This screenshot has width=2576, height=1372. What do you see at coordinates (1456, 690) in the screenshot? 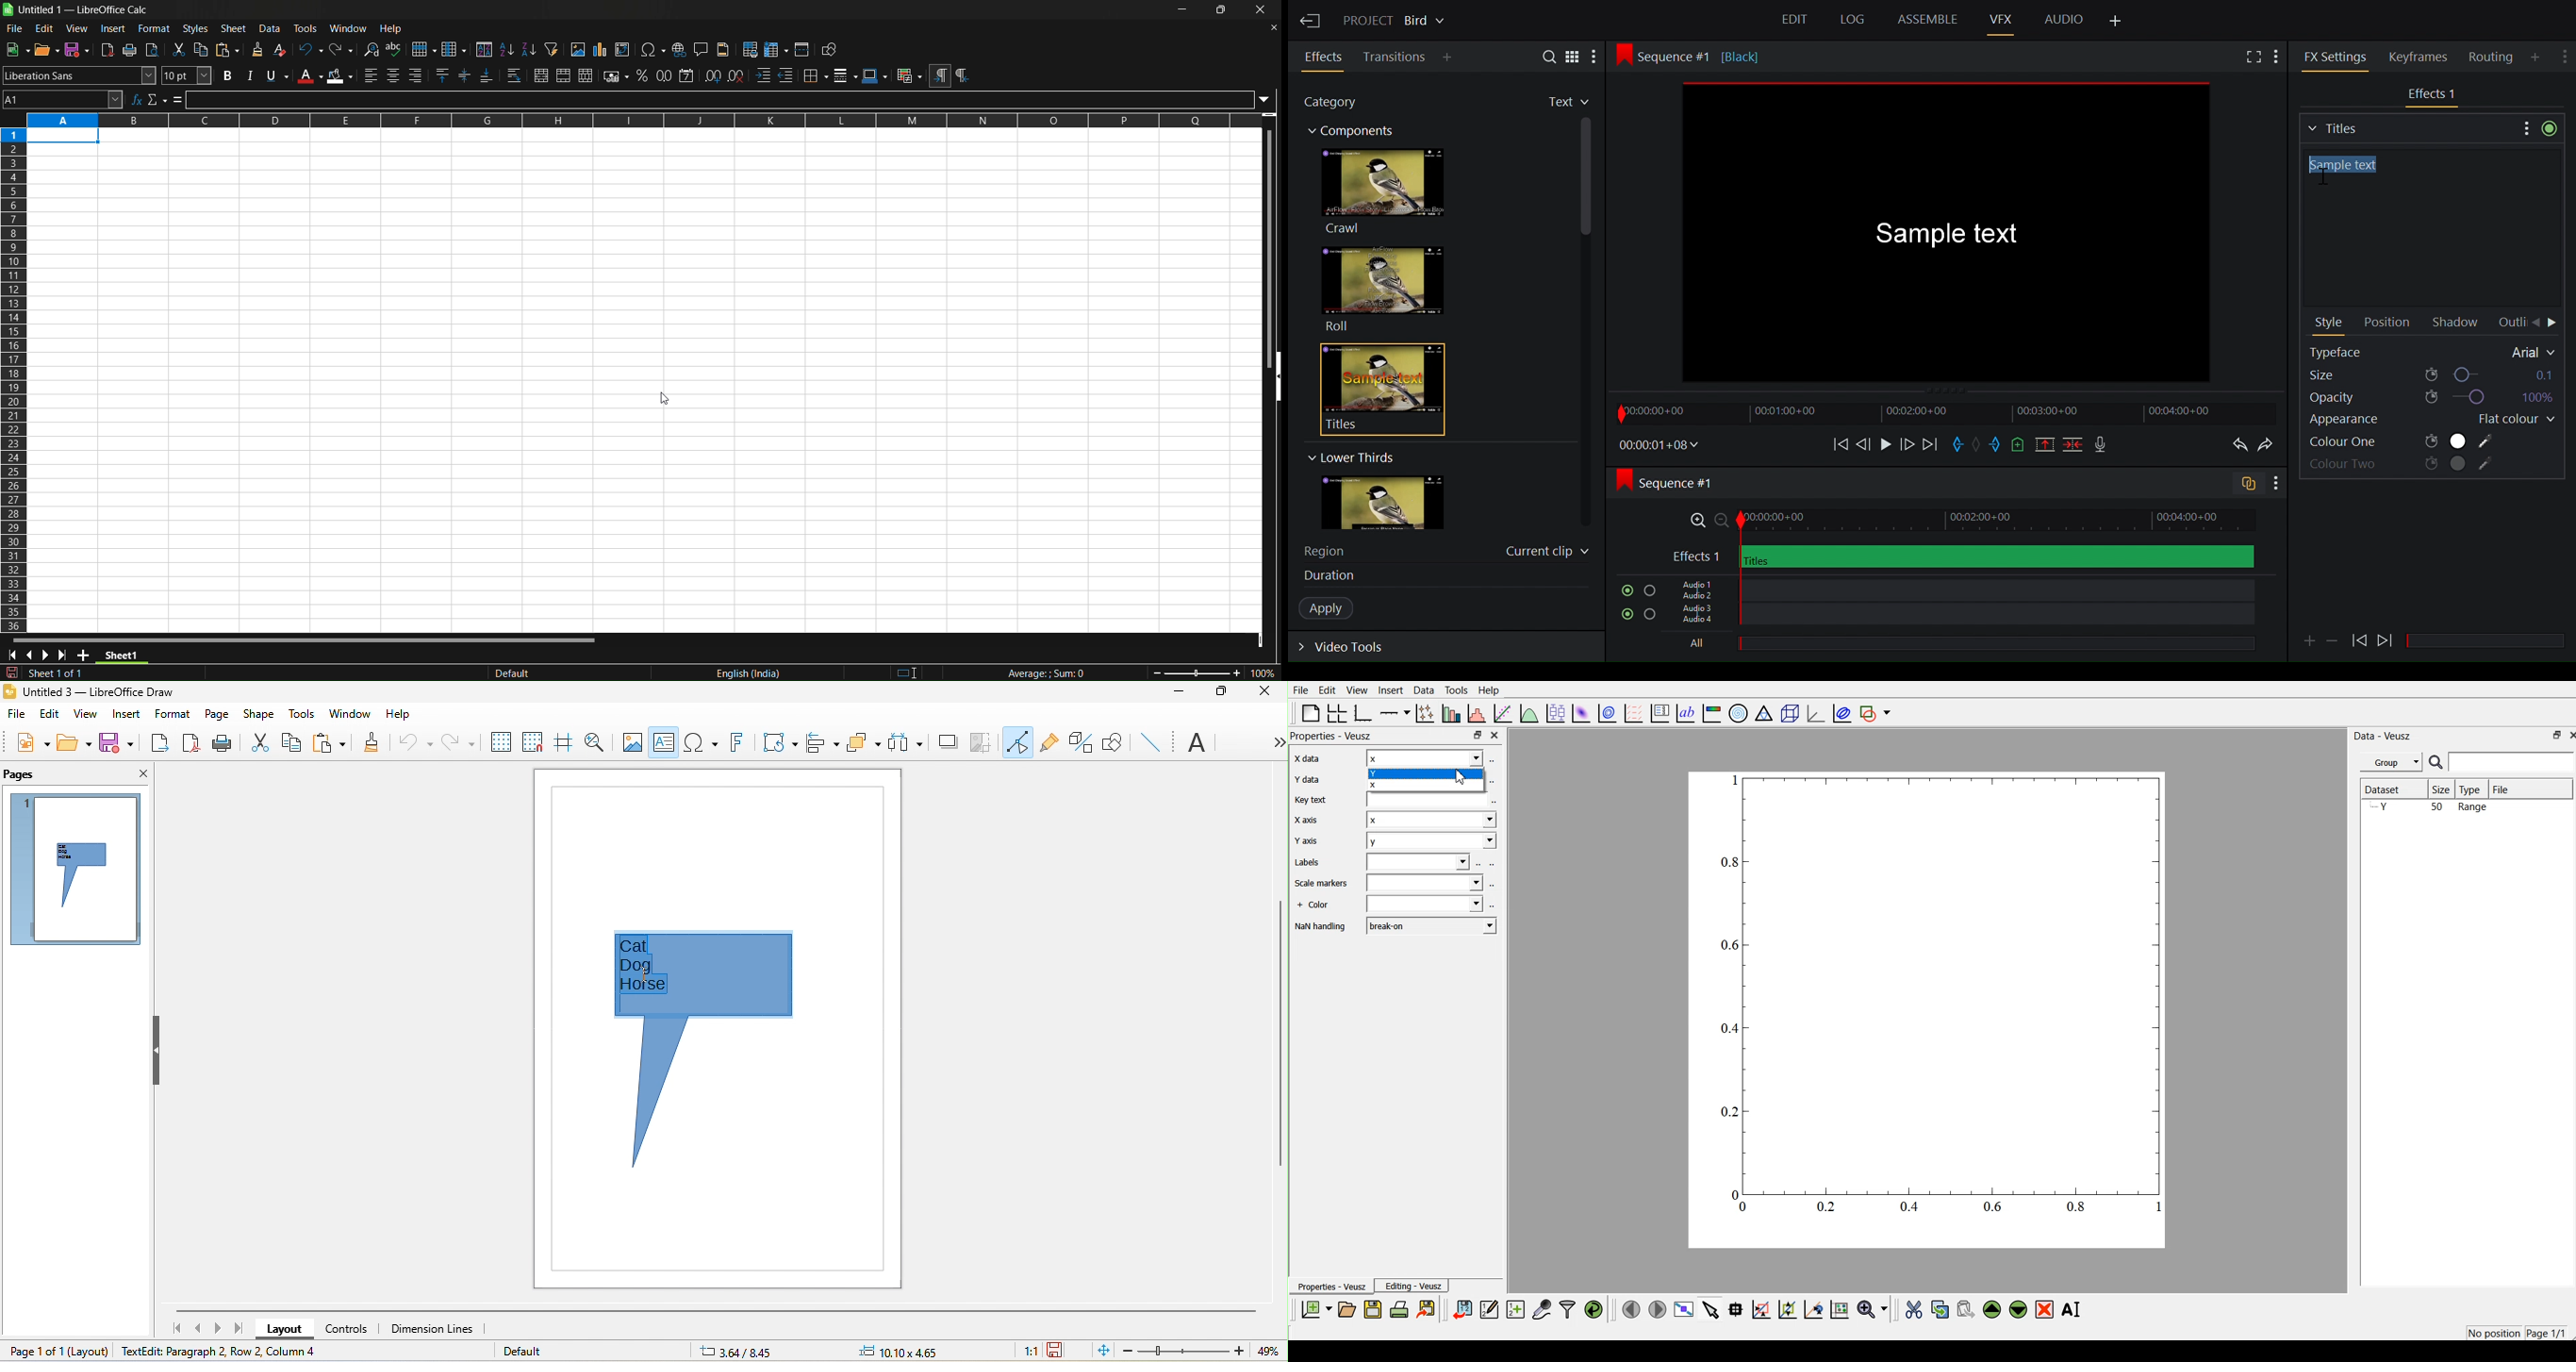
I see `Tools` at bounding box center [1456, 690].